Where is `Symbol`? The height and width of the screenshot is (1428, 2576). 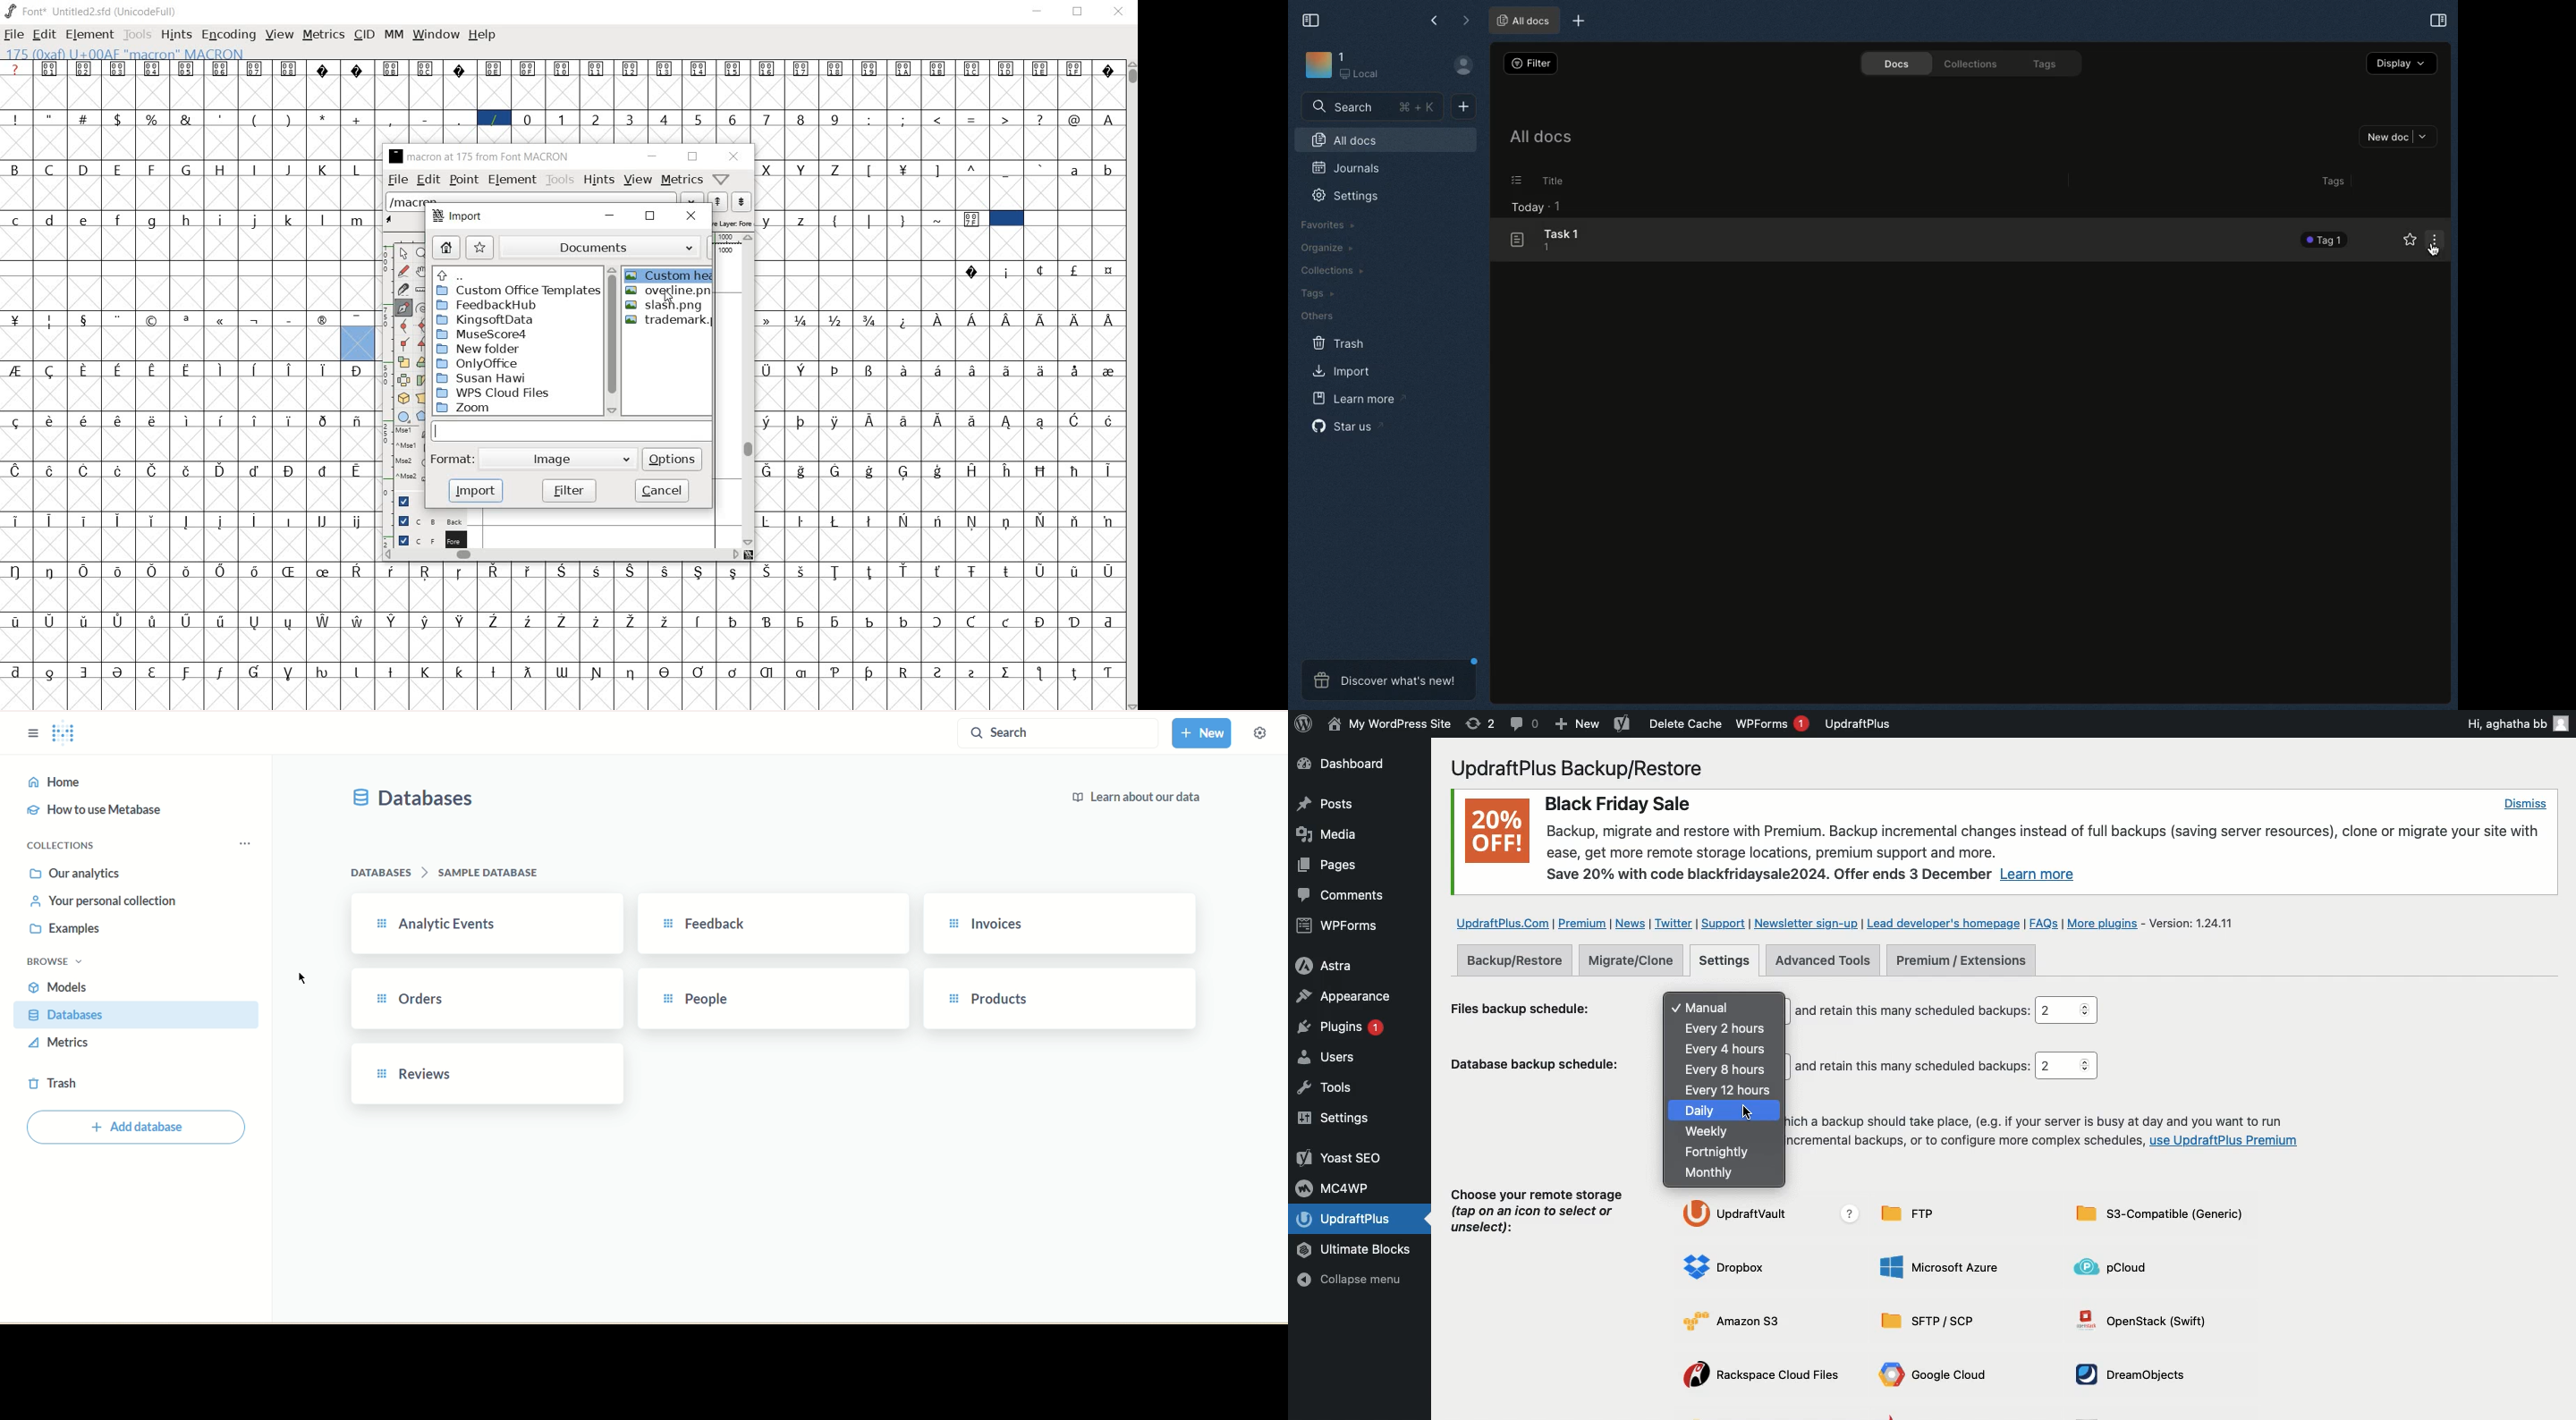
Symbol is located at coordinates (256, 421).